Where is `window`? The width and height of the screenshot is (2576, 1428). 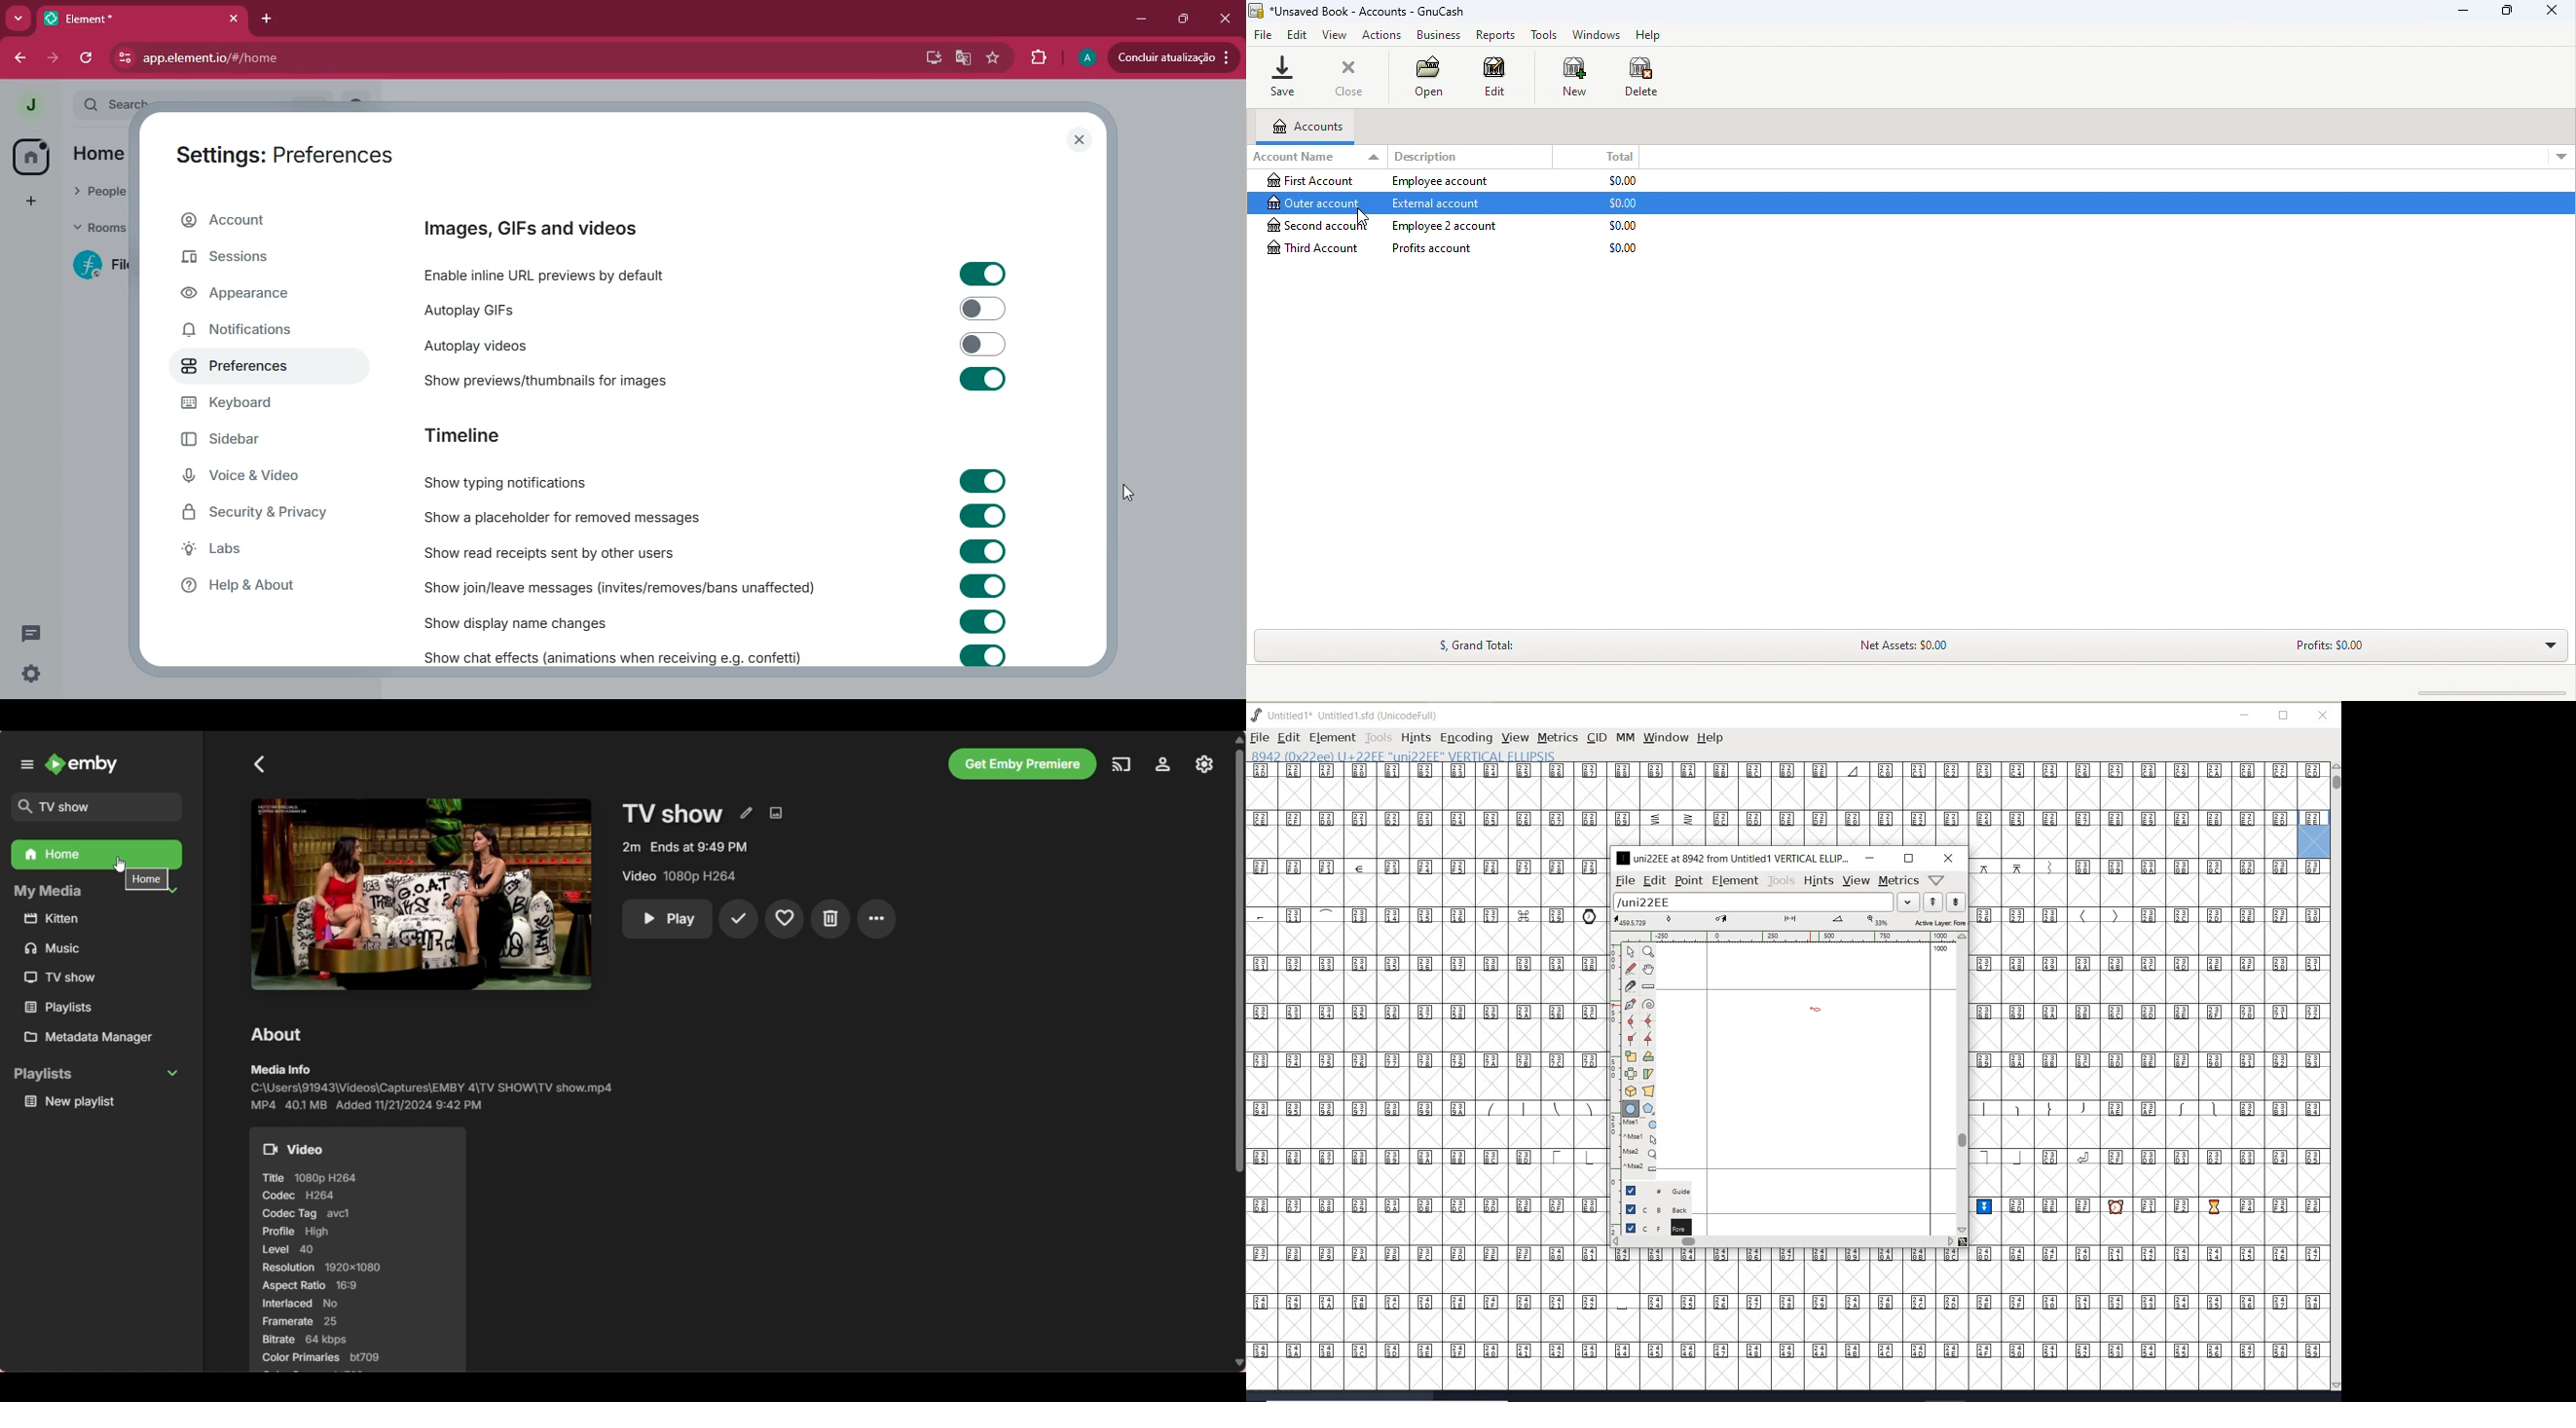
window is located at coordinates (1665, 737).